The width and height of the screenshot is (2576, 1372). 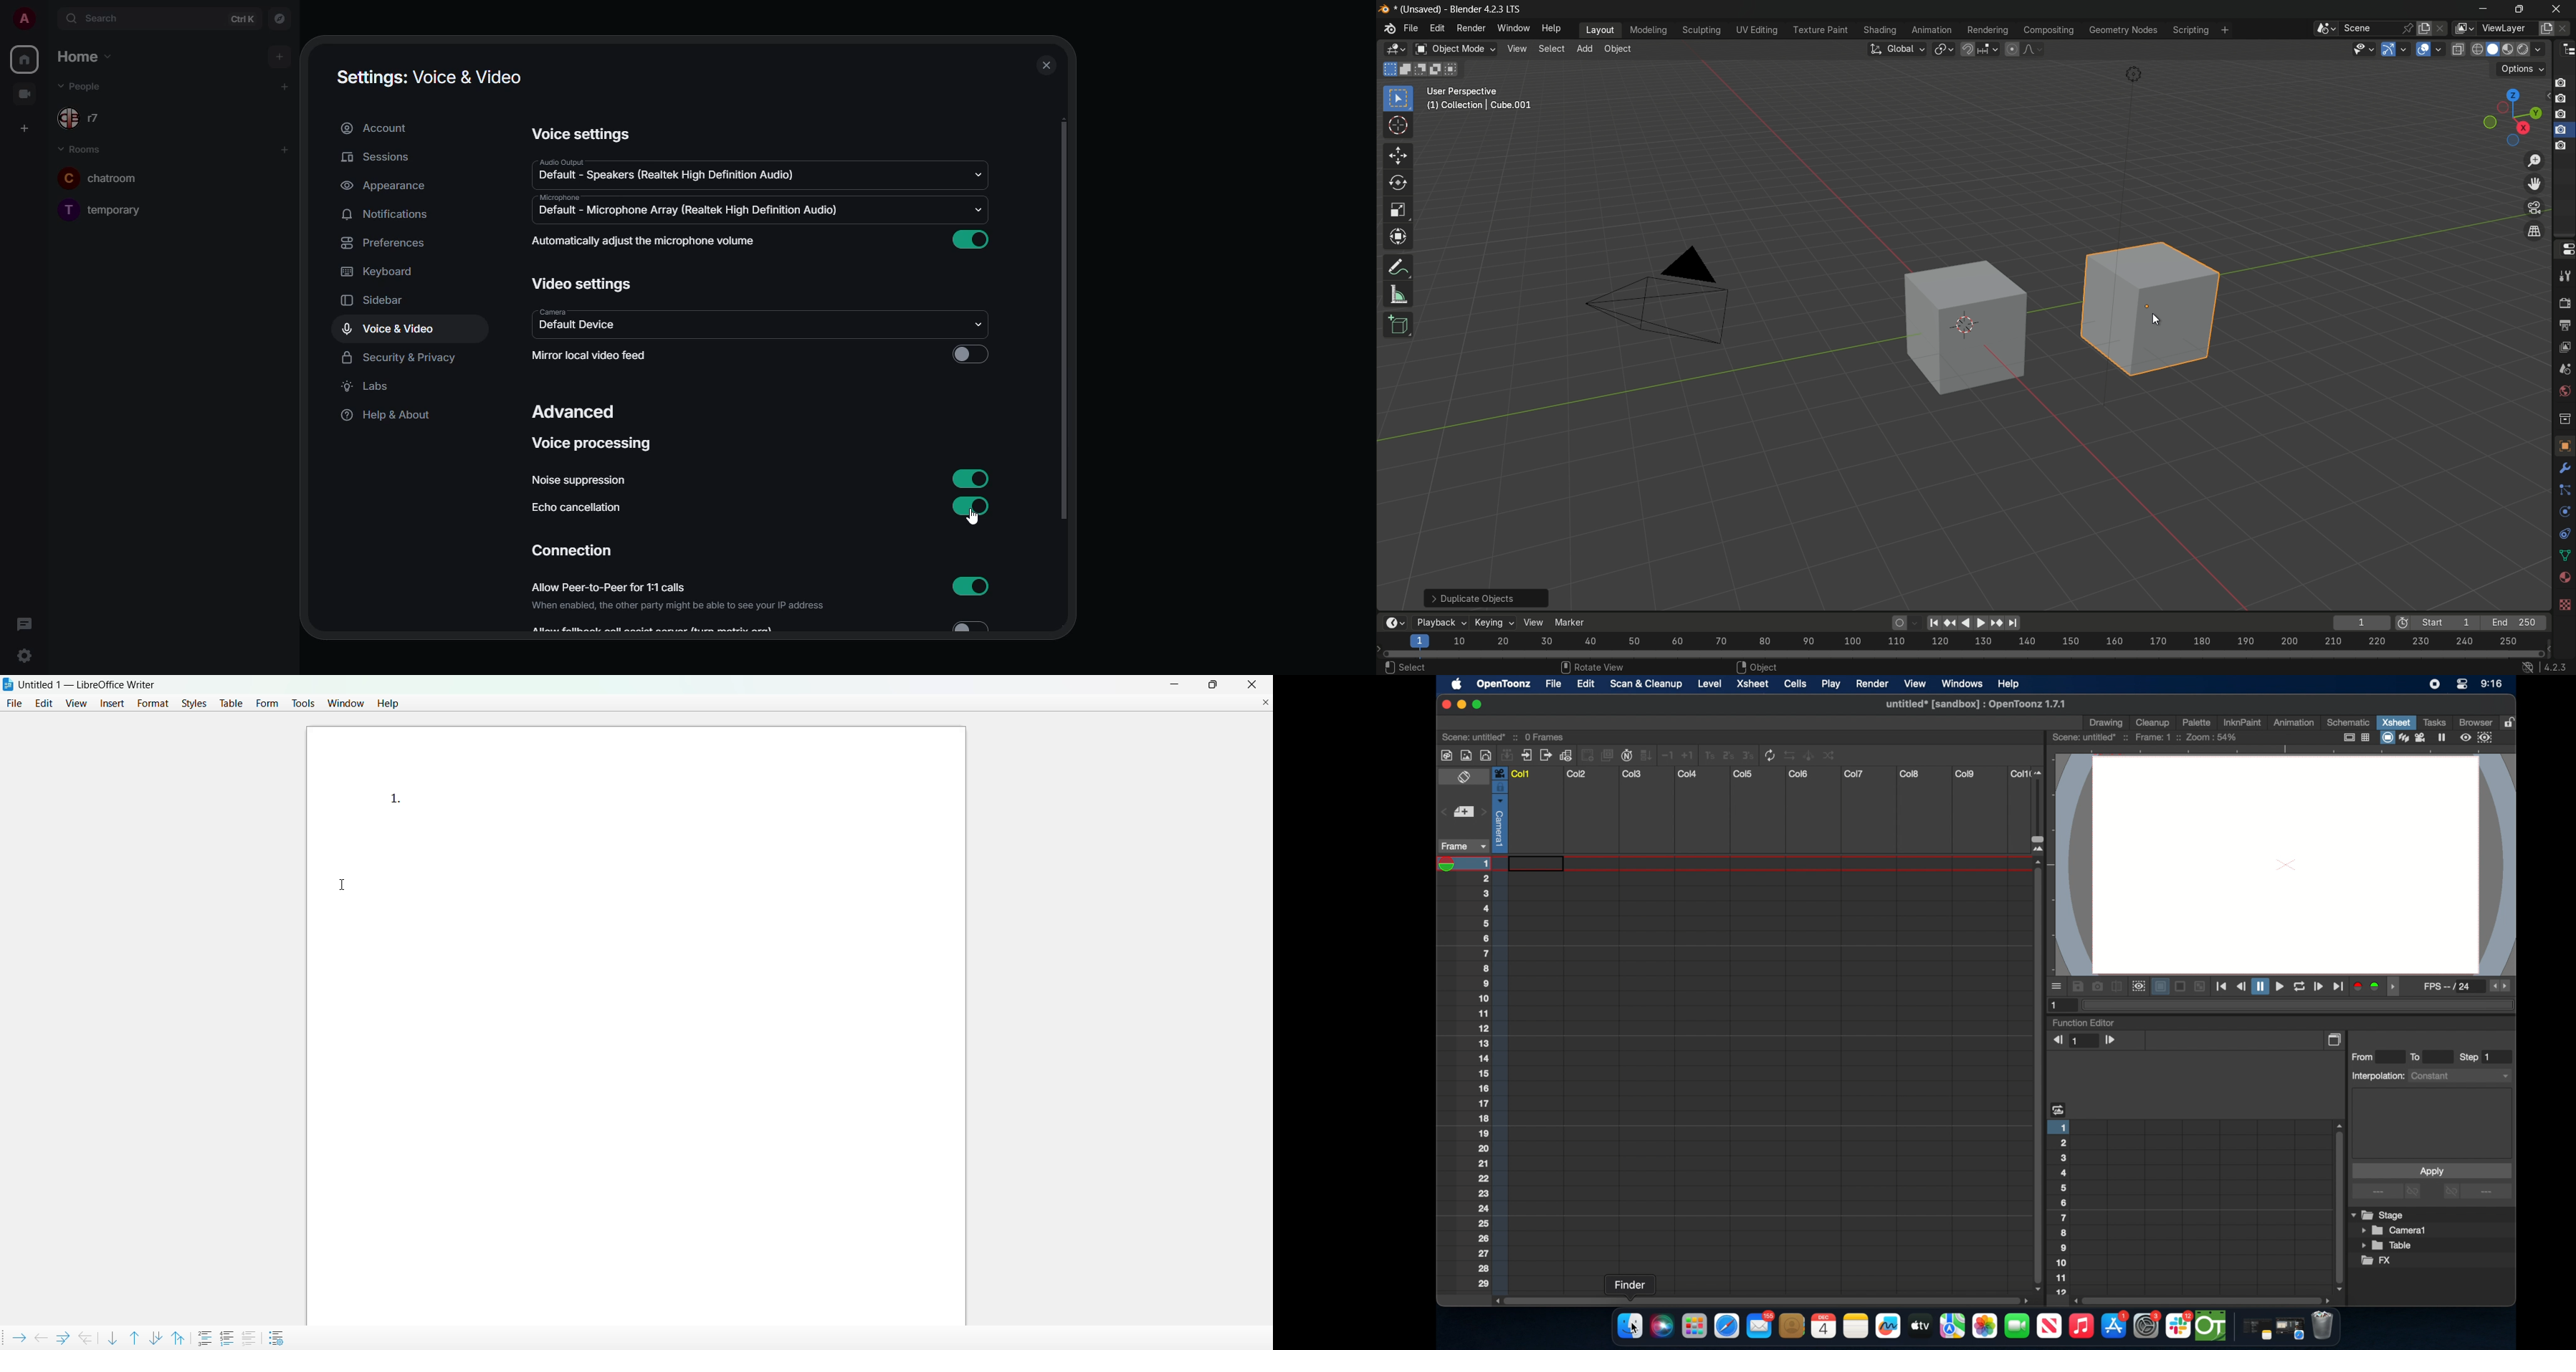 What do you see at coordinates (394, 796) in the screenshot?
I see `list point 1` at bounding box center [394, 796].